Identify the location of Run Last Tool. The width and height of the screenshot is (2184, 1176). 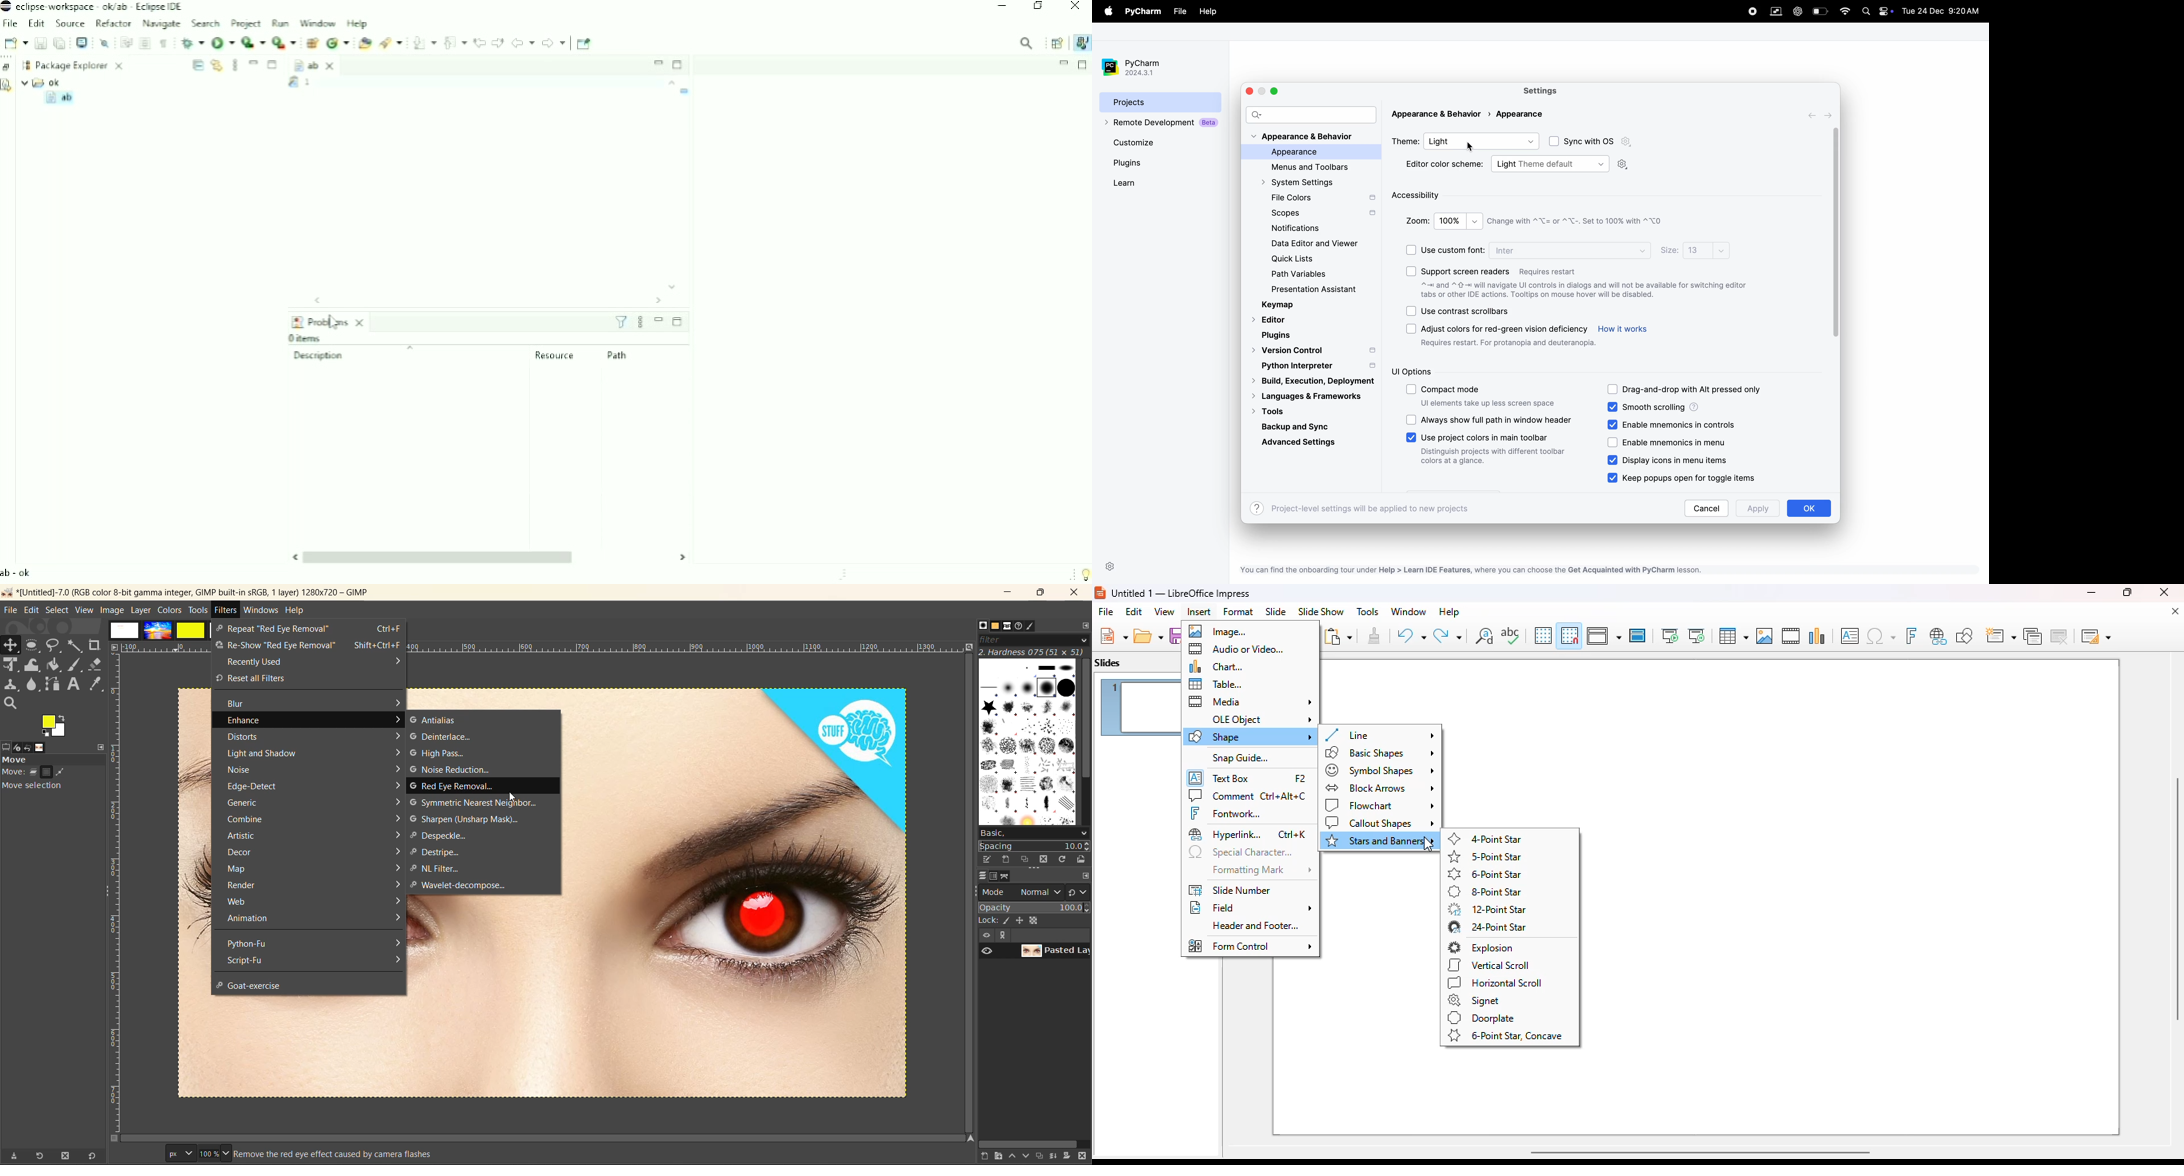
(284, 42).